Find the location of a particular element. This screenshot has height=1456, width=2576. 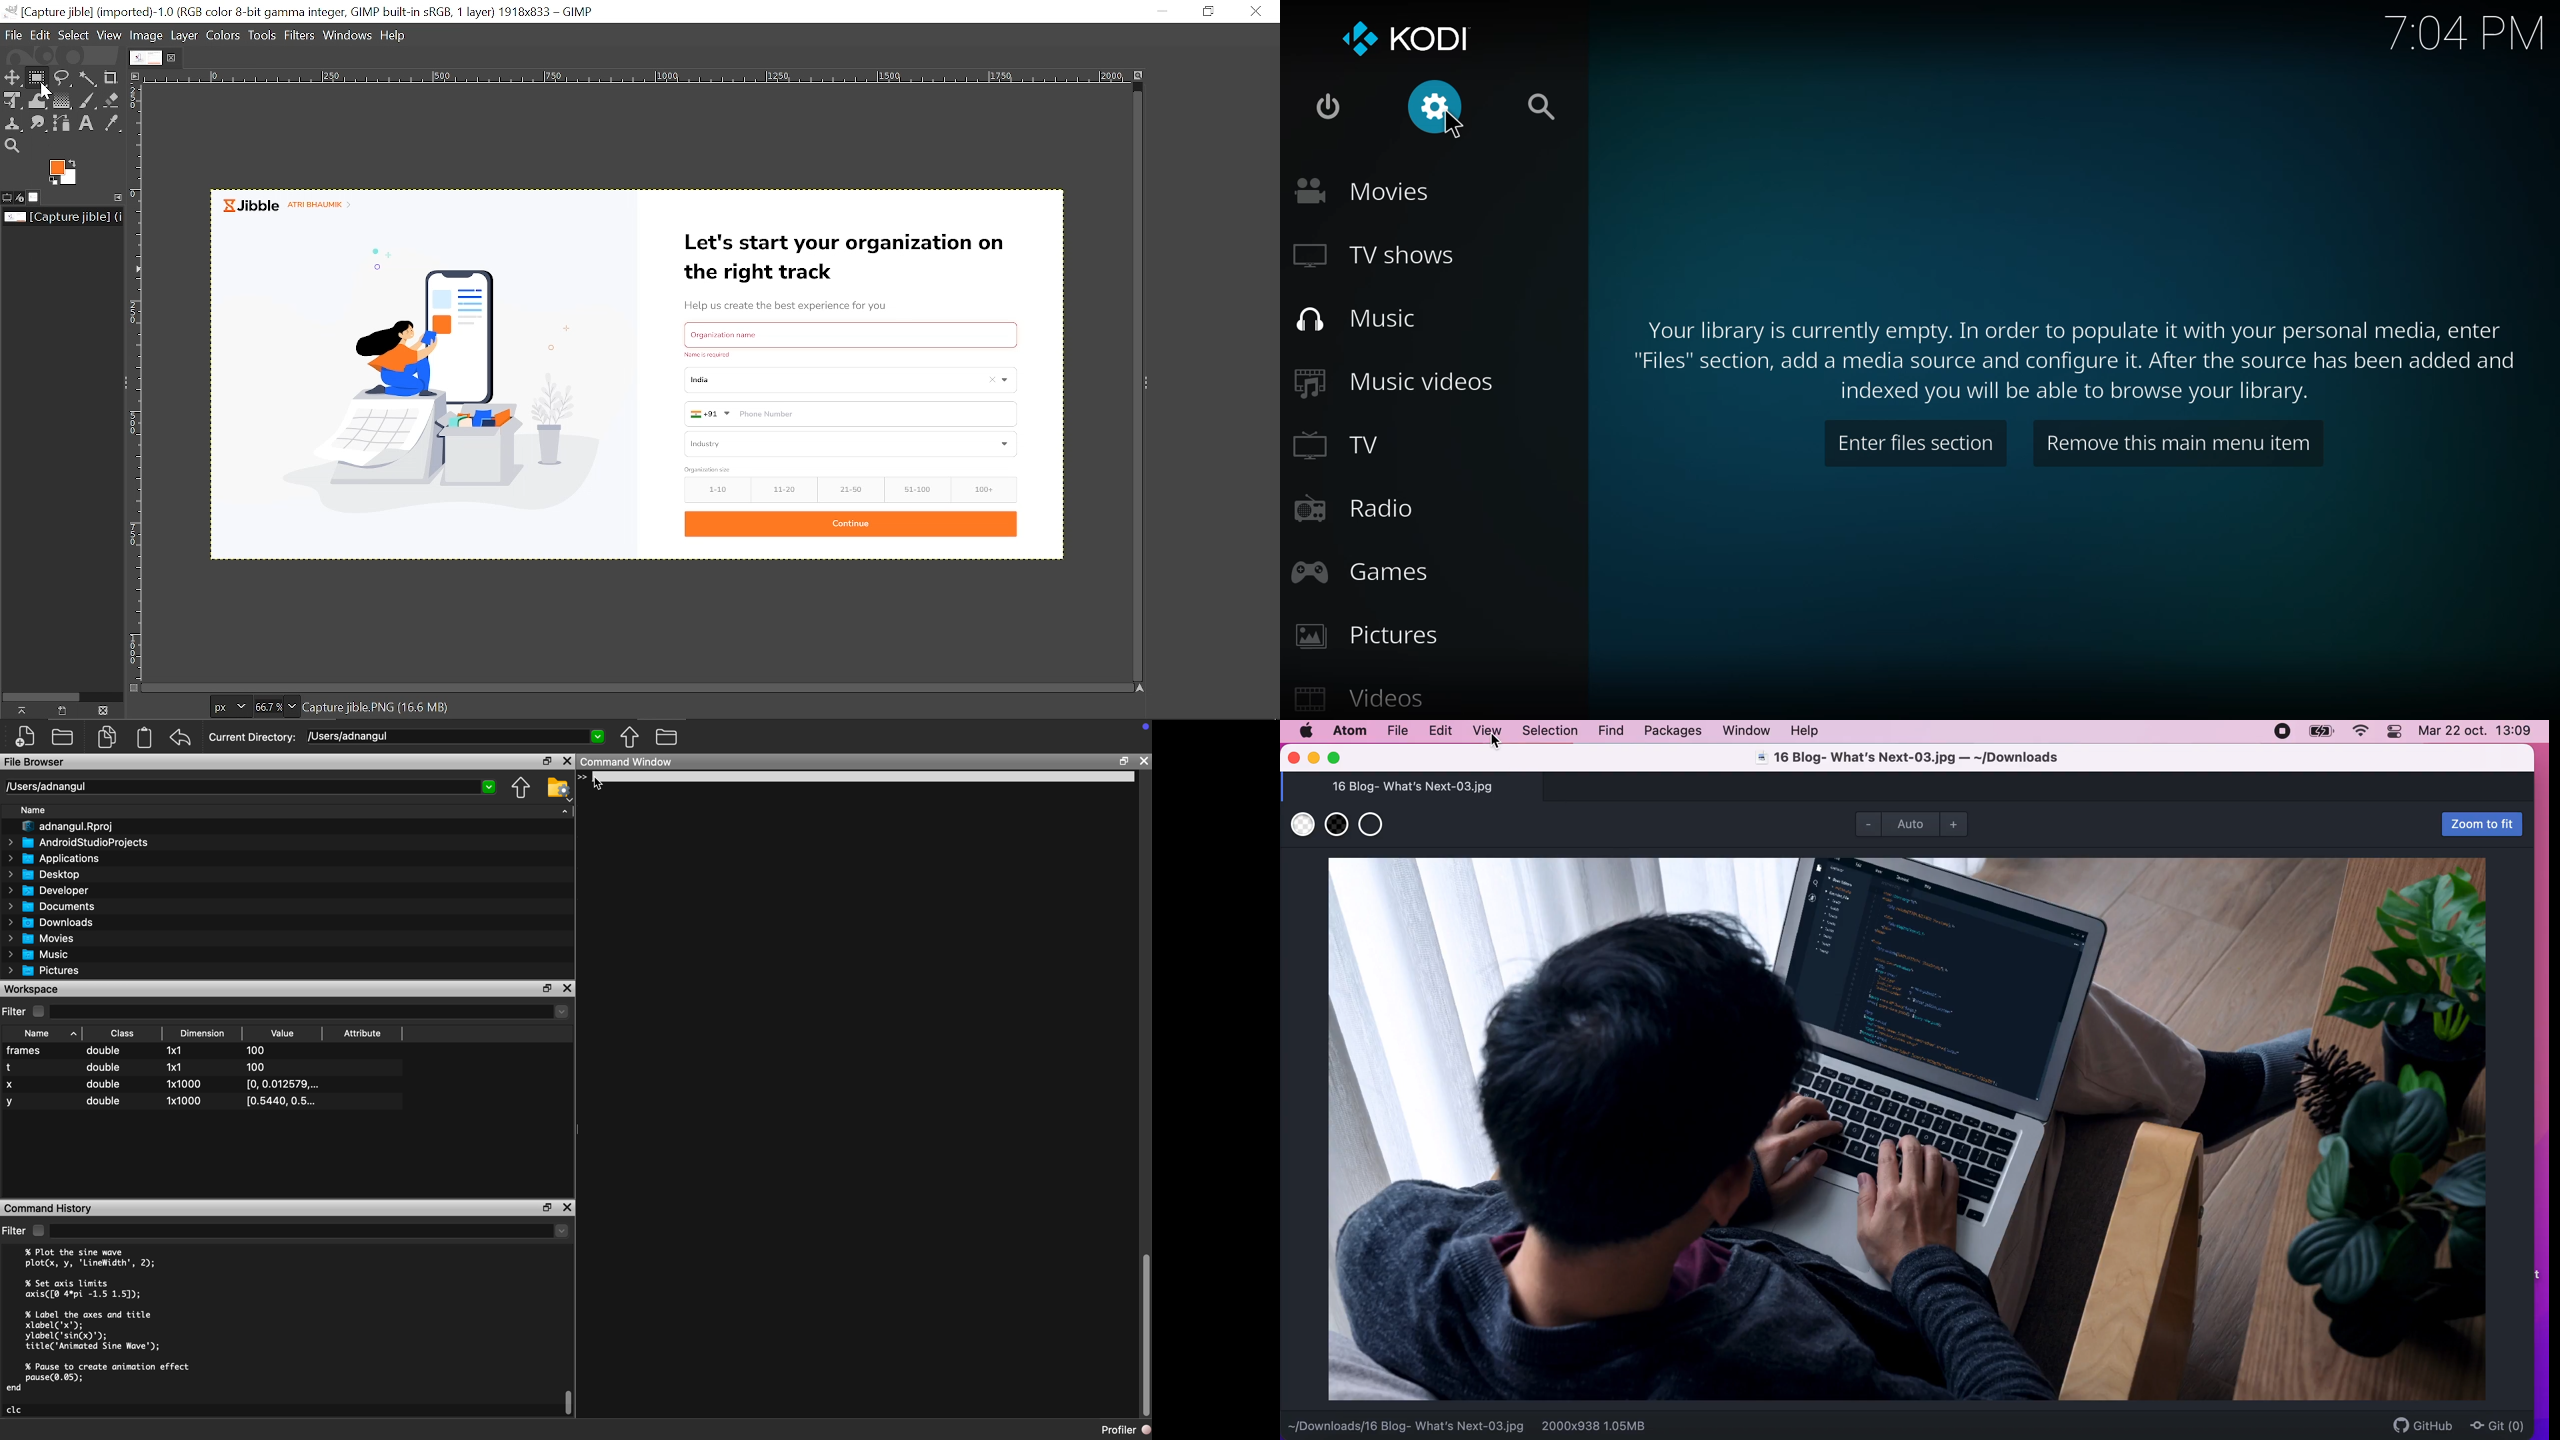

packages is located at coordinates (1677, 732).